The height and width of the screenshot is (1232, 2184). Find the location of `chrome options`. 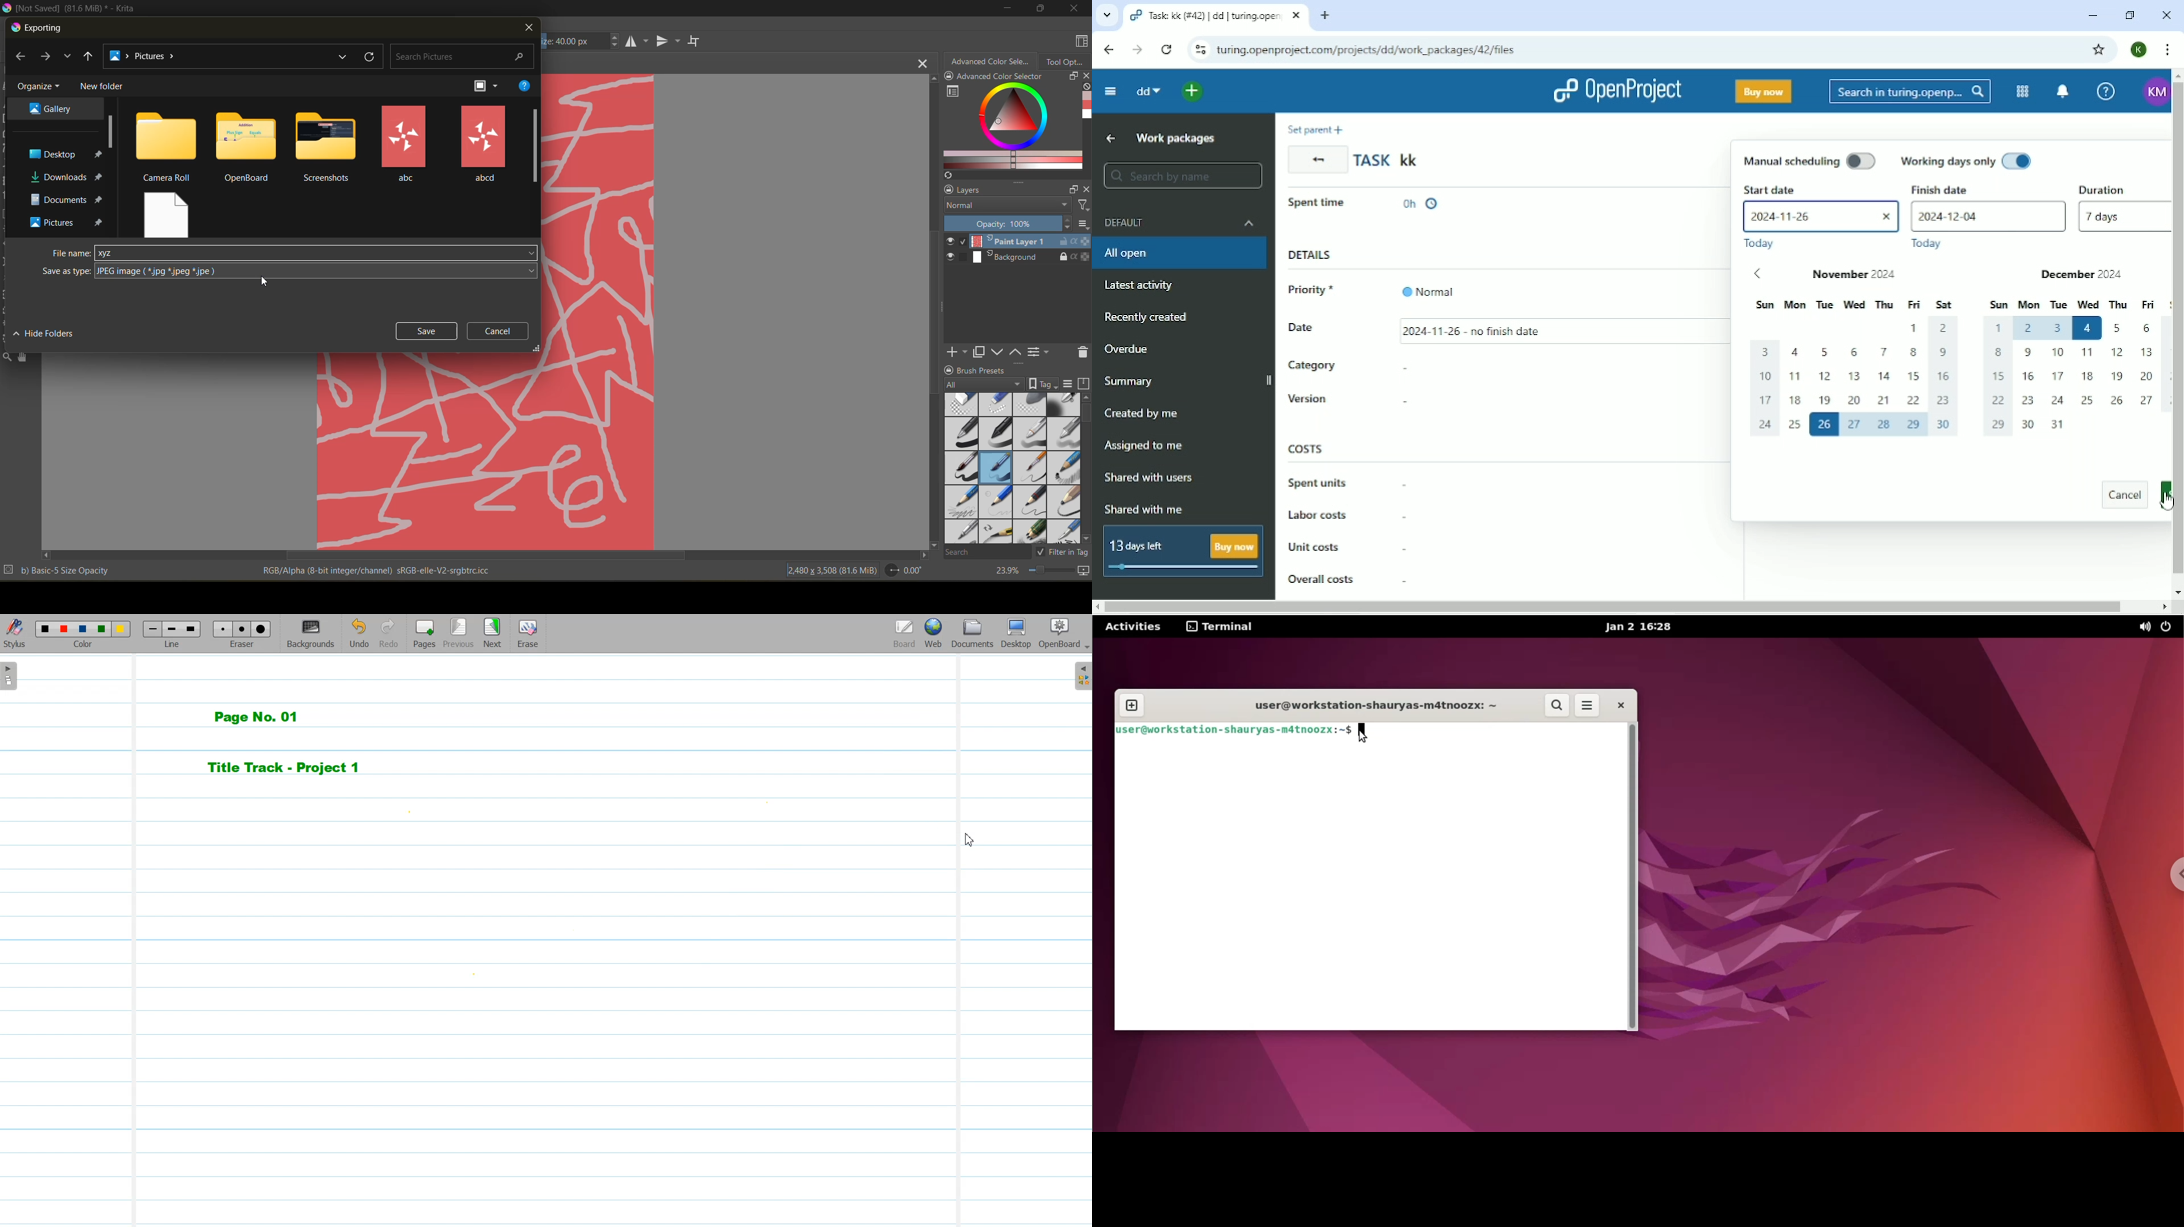

chrome options is located at coordinates (2171, 881).